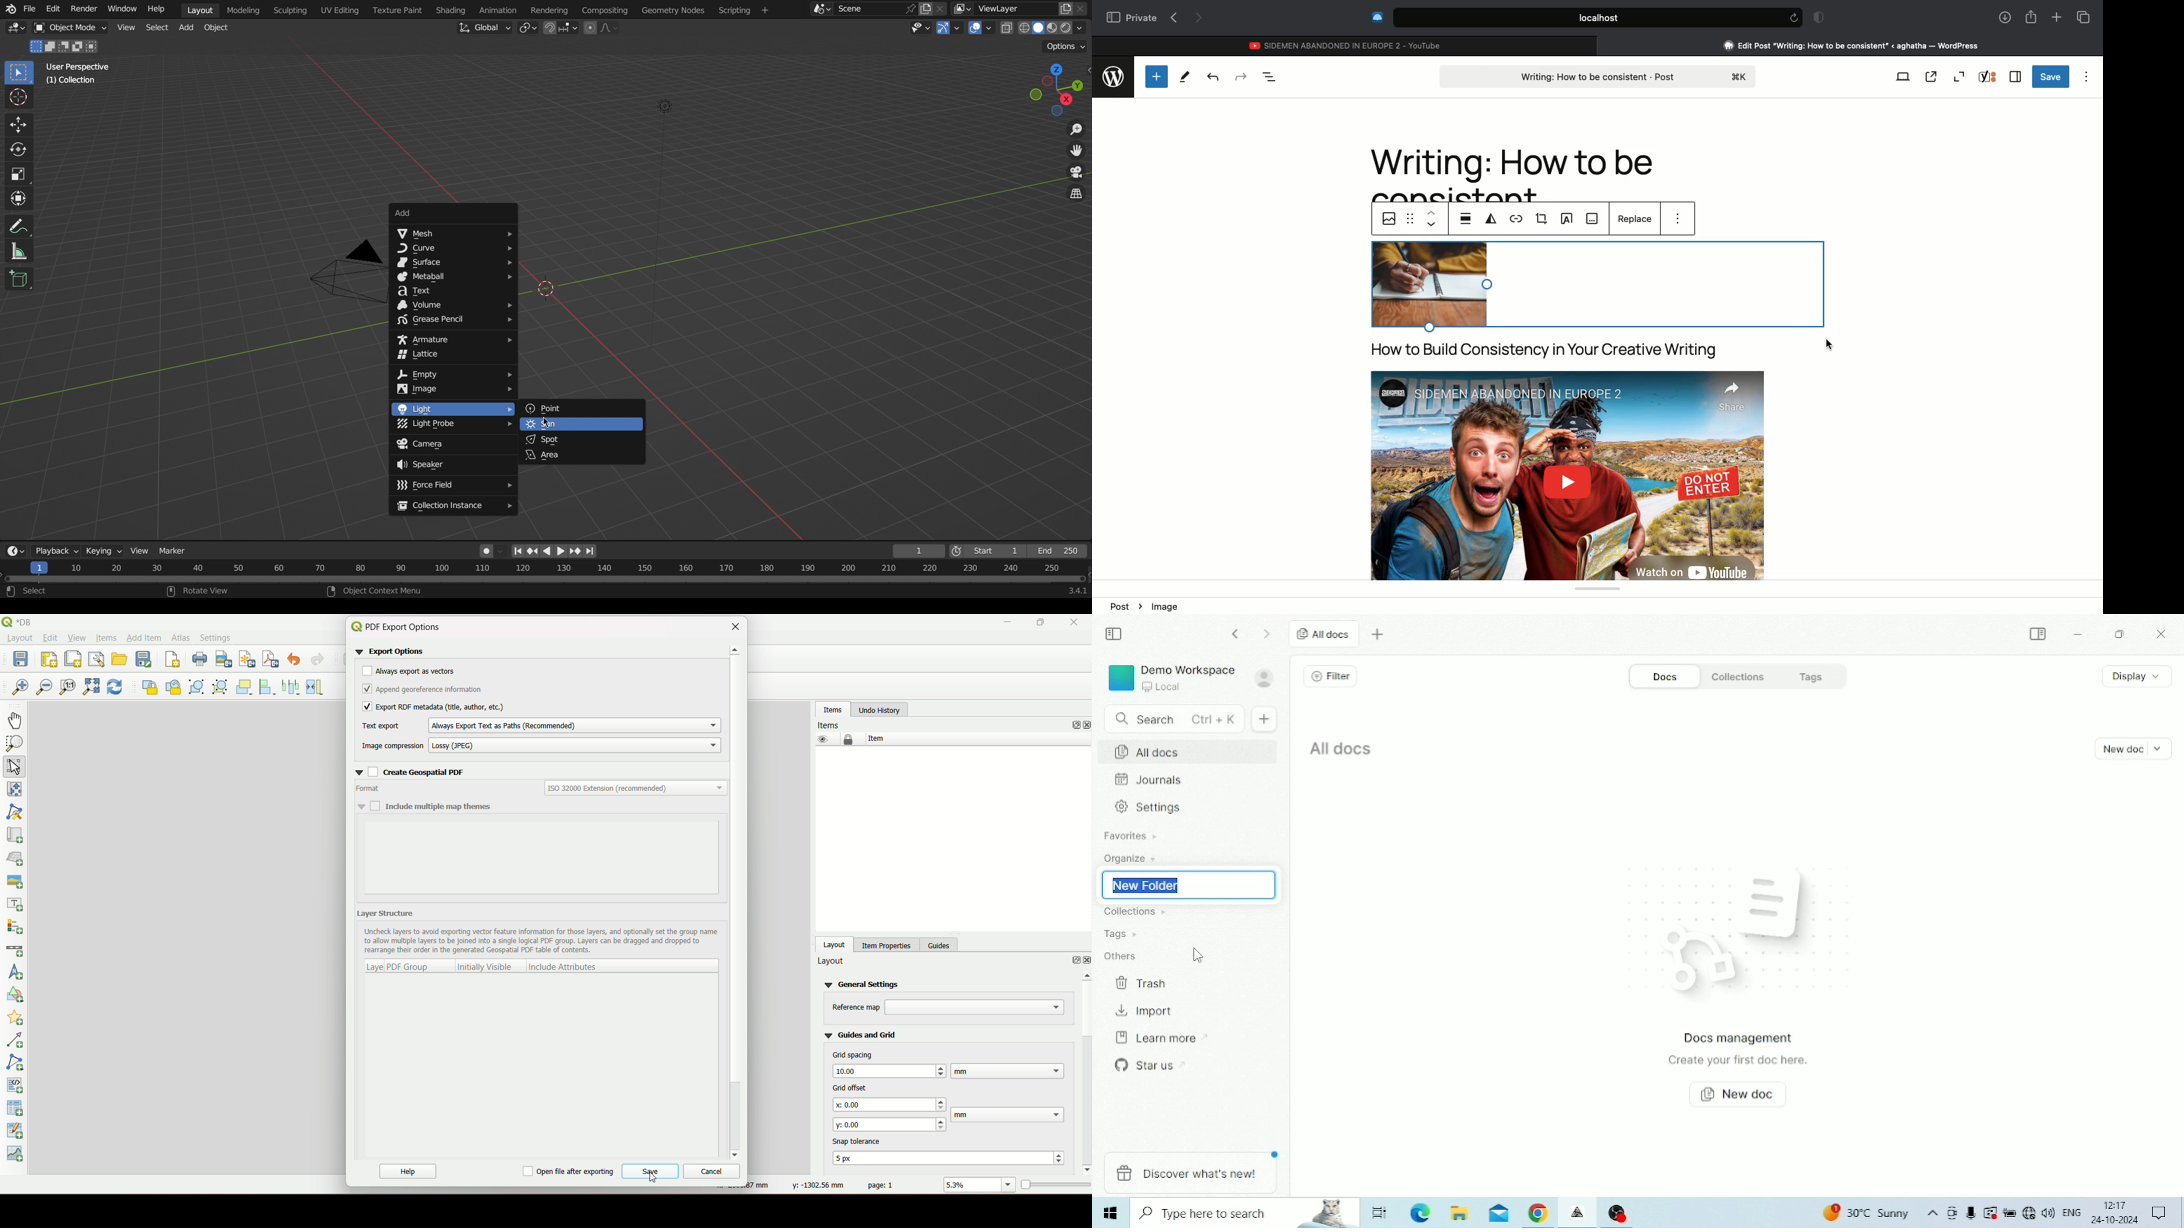 The image size is (2184, 1232). I want to click on more options, so click(1680, 217).